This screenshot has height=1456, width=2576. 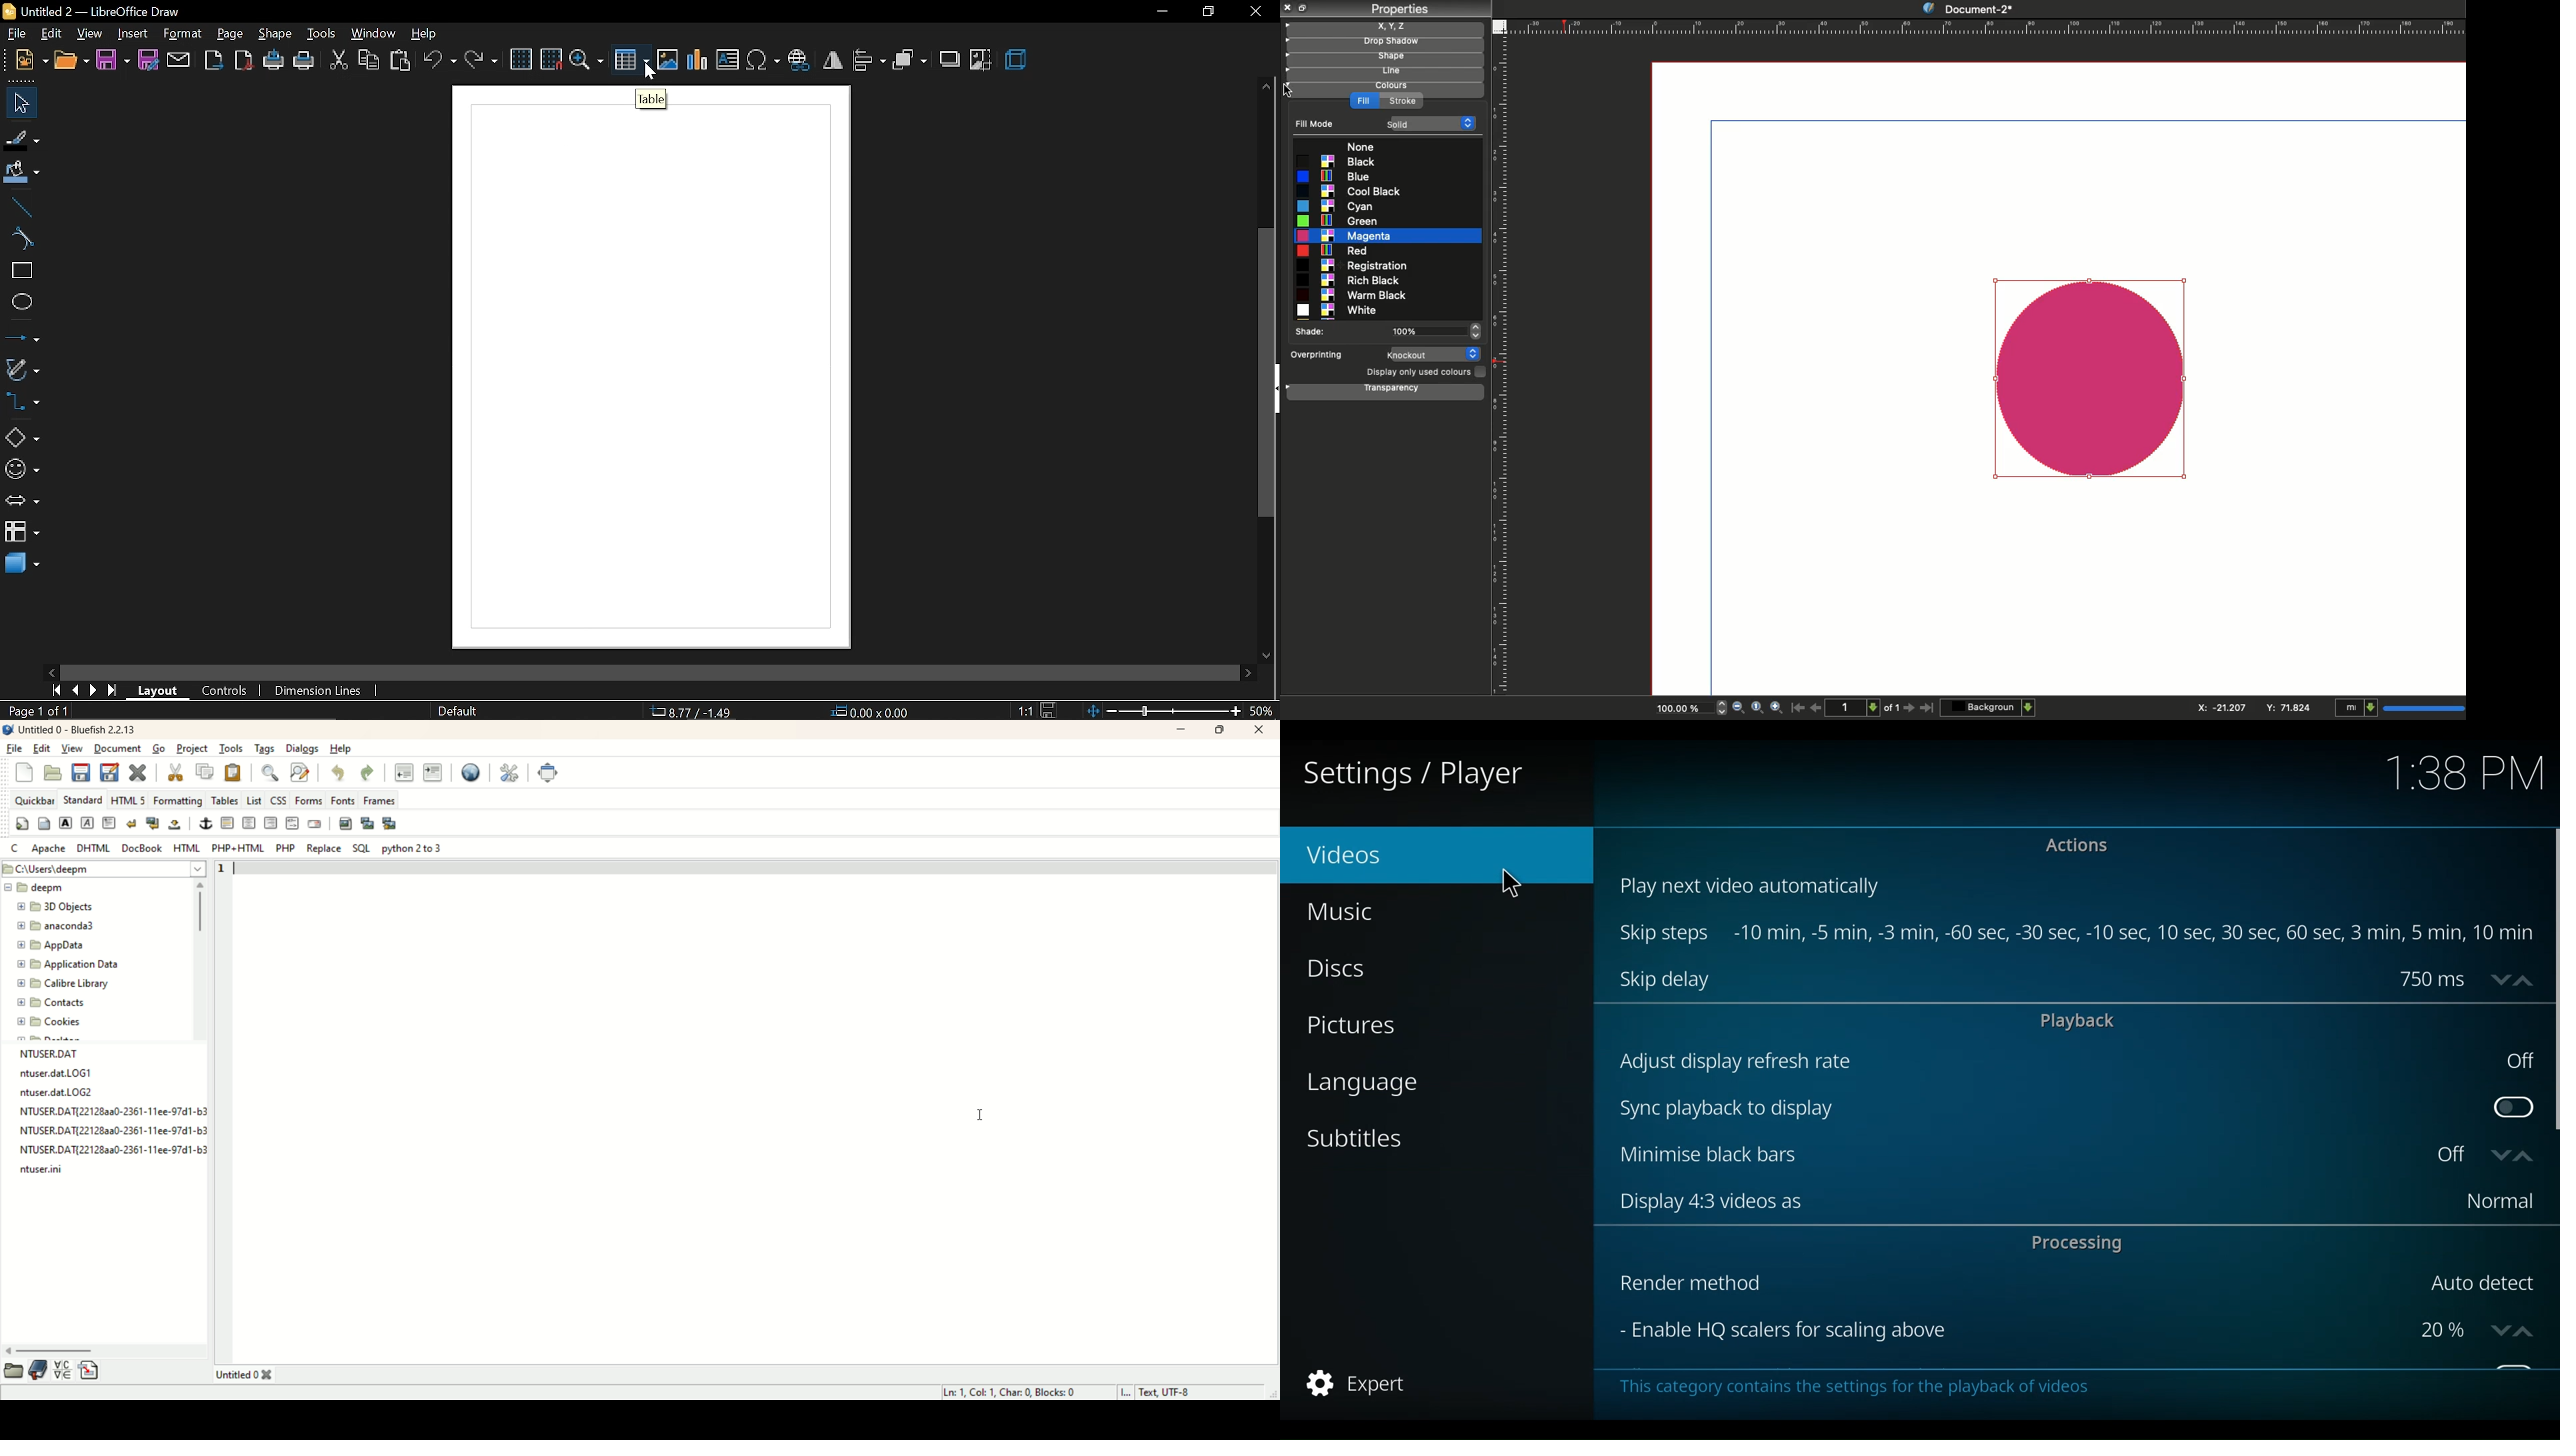 What do you see at coordinates (1718, 707) in the screenshot?
I see `zoom in and out` at bounding box center [1718, 707].